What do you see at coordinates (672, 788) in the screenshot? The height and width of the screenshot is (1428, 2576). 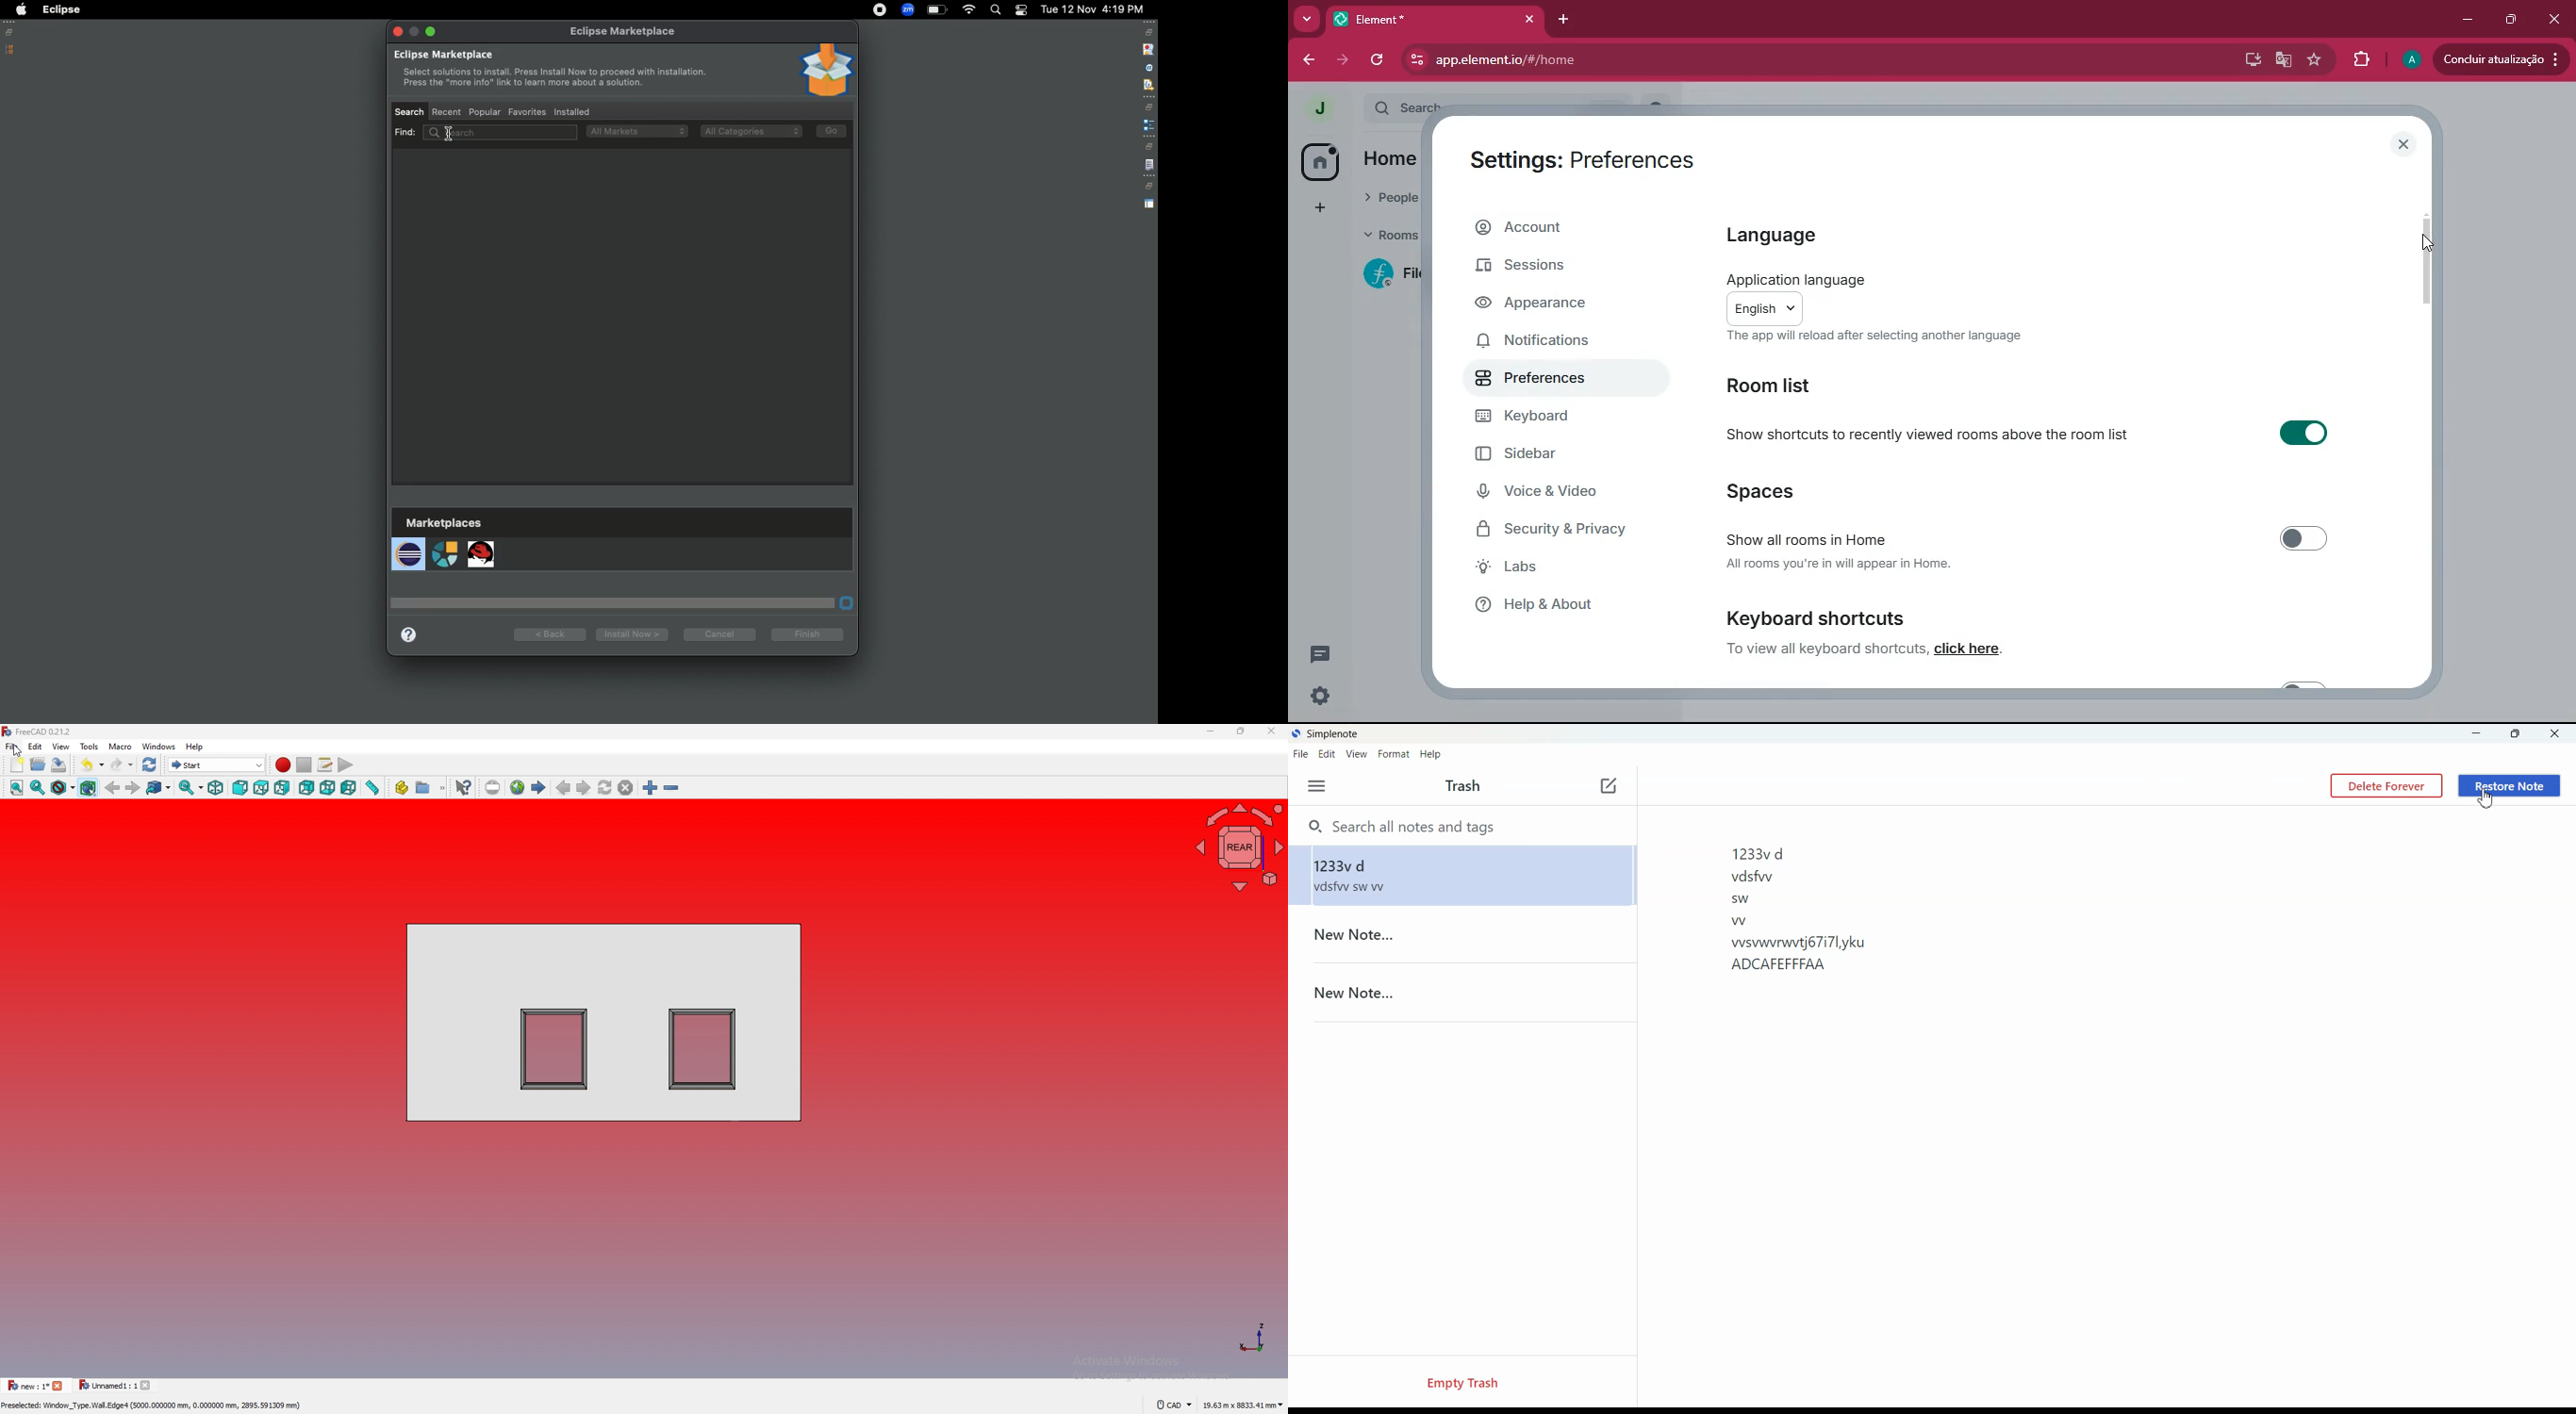 I see `zoom out` at bounding box center [672, 788].